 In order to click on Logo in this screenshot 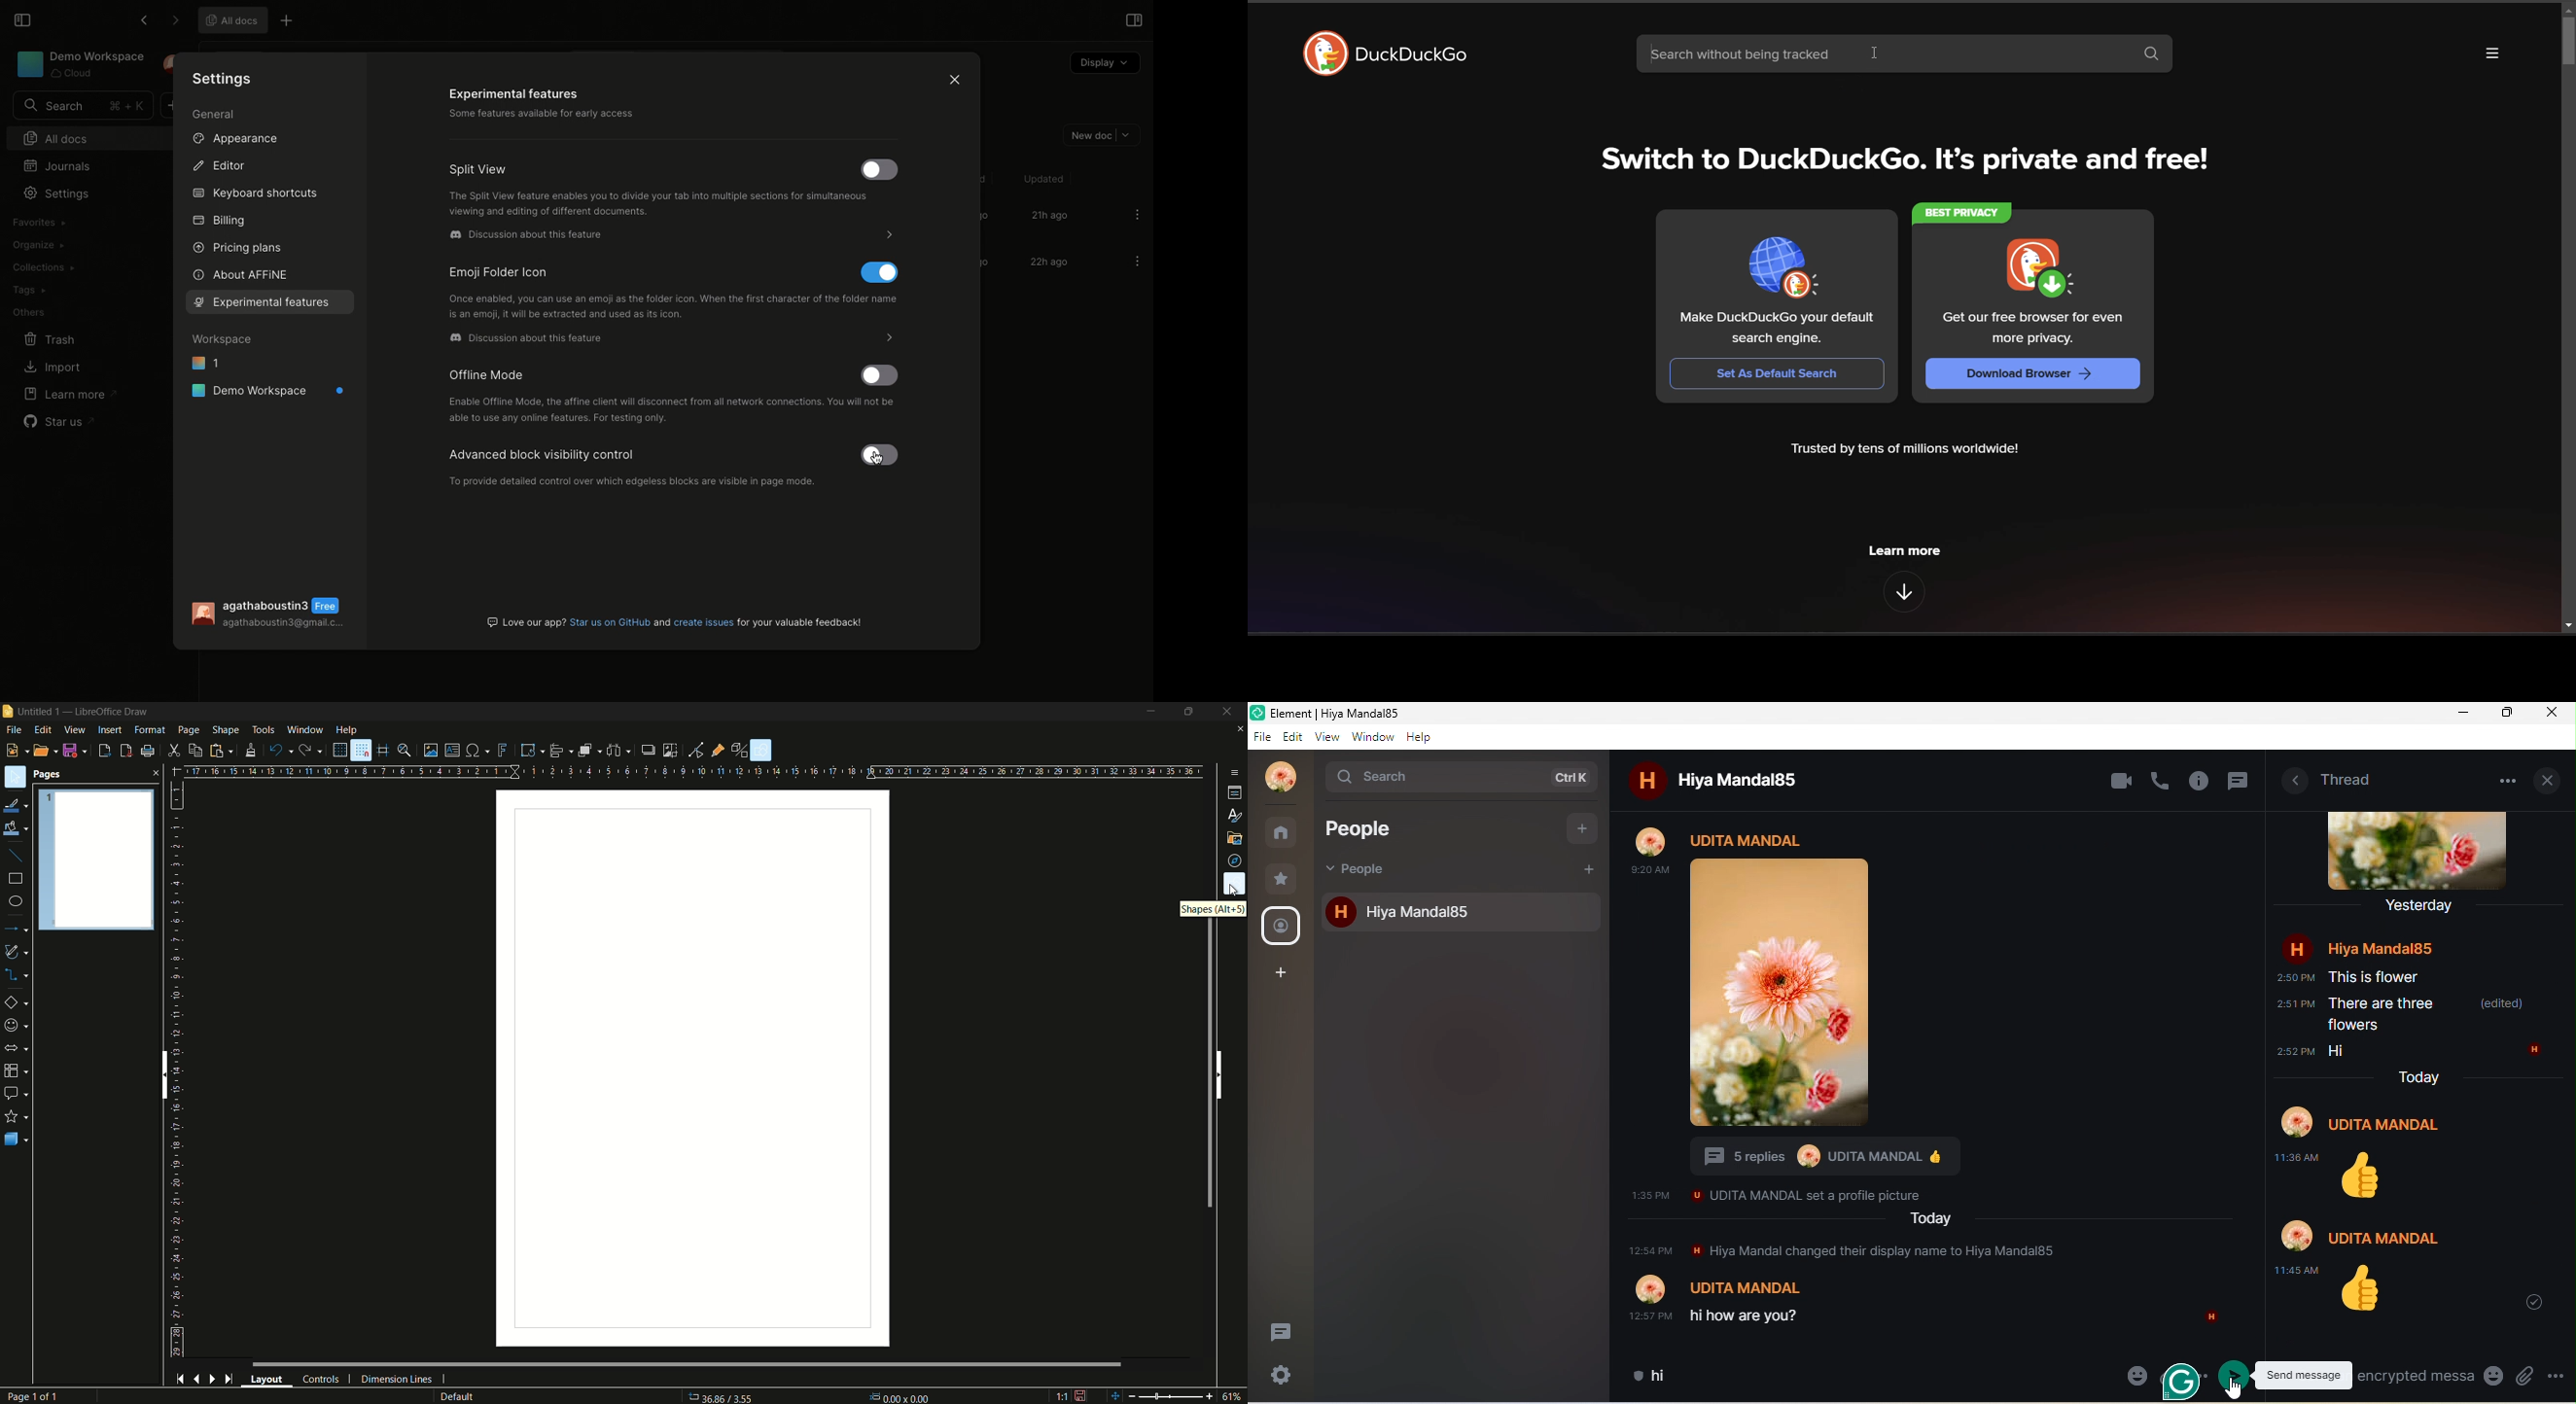, I will do `click(1258, 712)`.